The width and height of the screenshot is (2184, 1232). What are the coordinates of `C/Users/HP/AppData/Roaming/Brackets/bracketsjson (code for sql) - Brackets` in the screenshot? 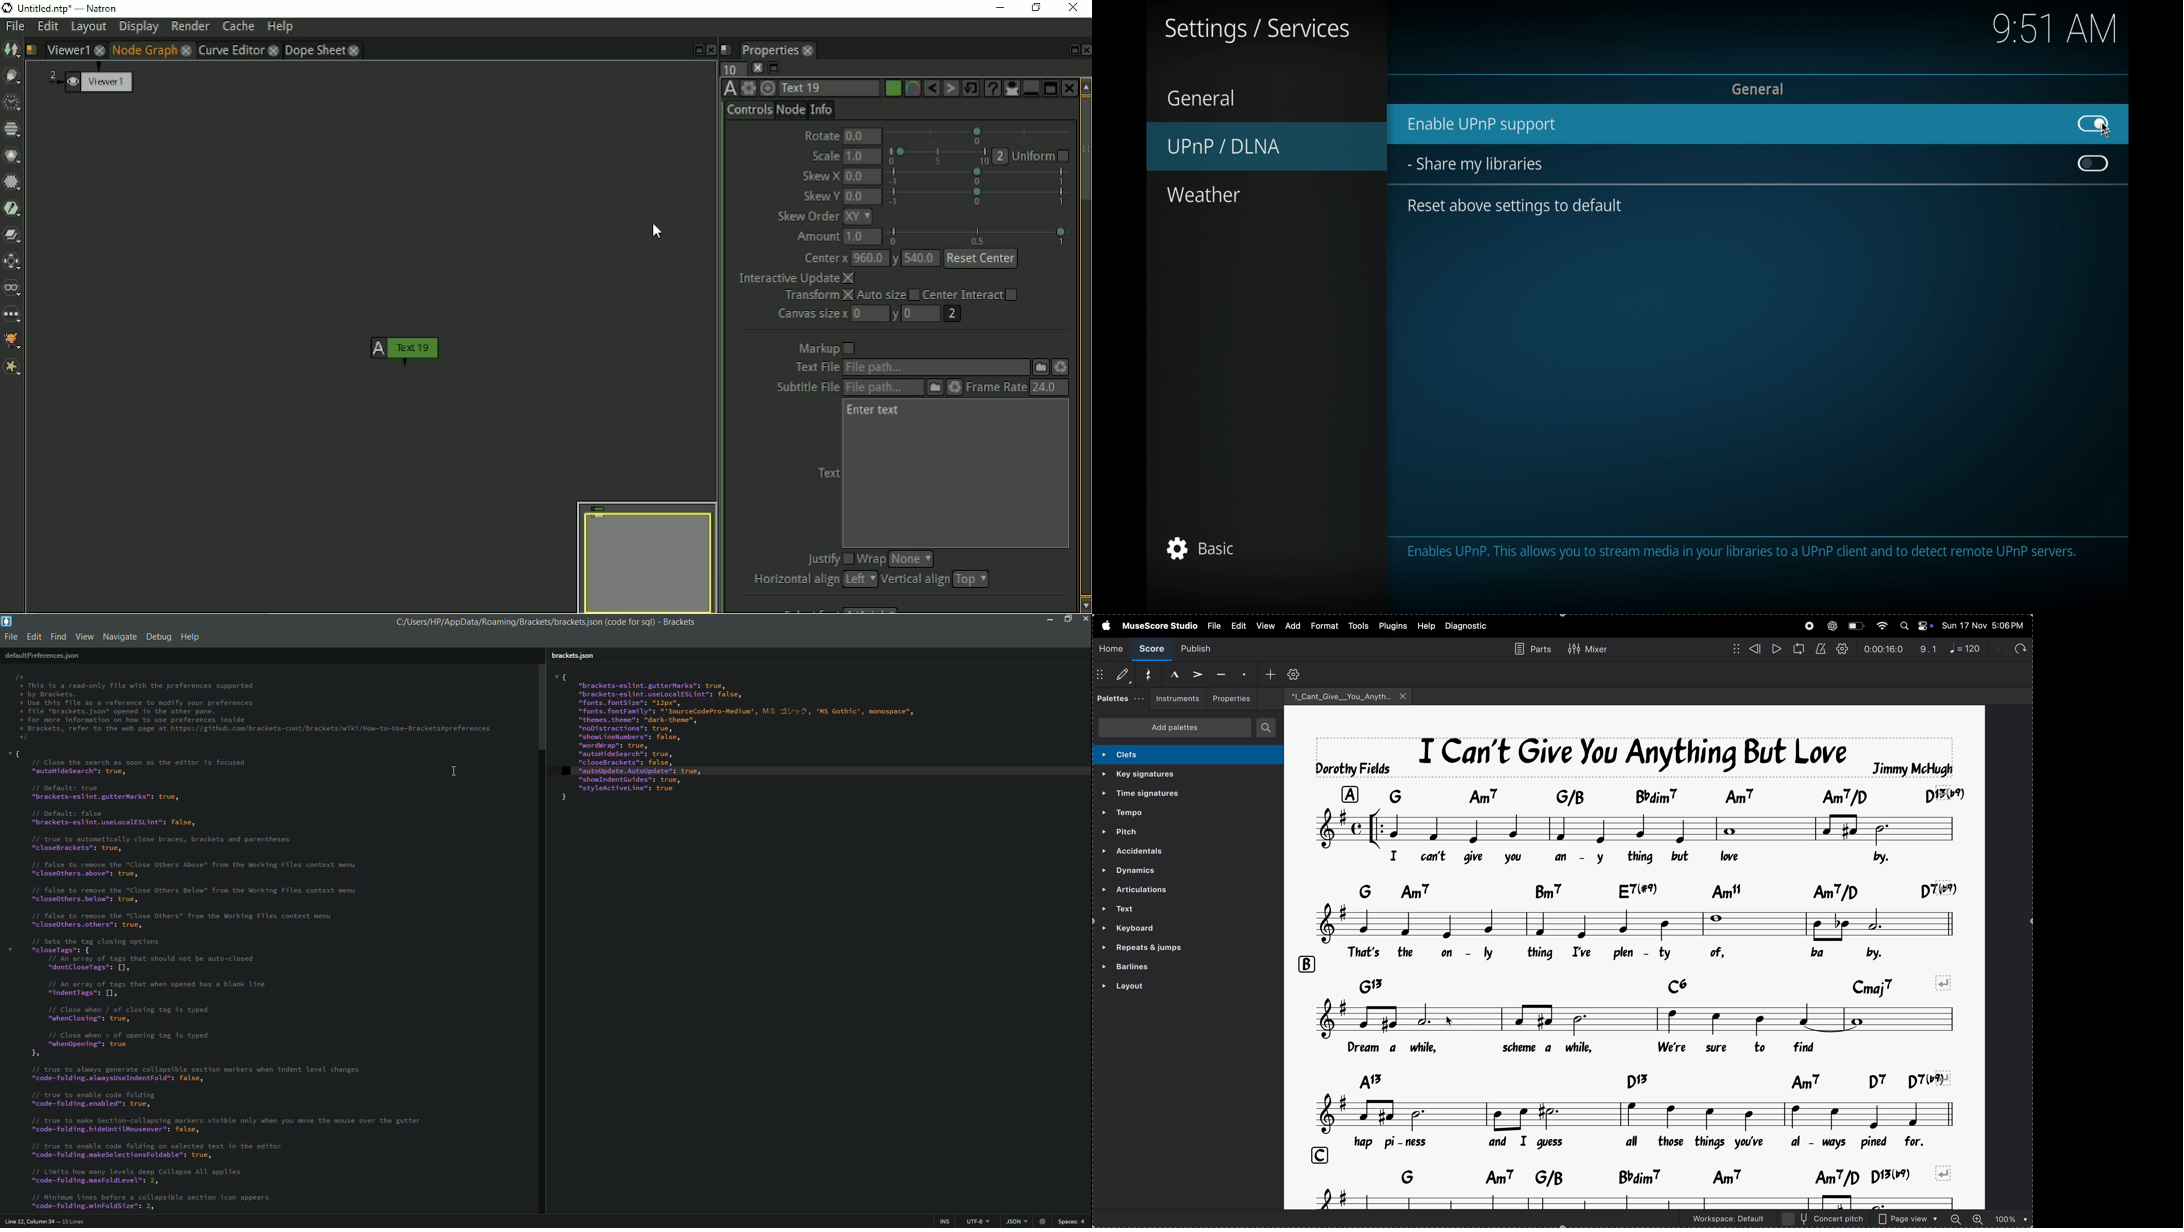 It's located at (551, 623).